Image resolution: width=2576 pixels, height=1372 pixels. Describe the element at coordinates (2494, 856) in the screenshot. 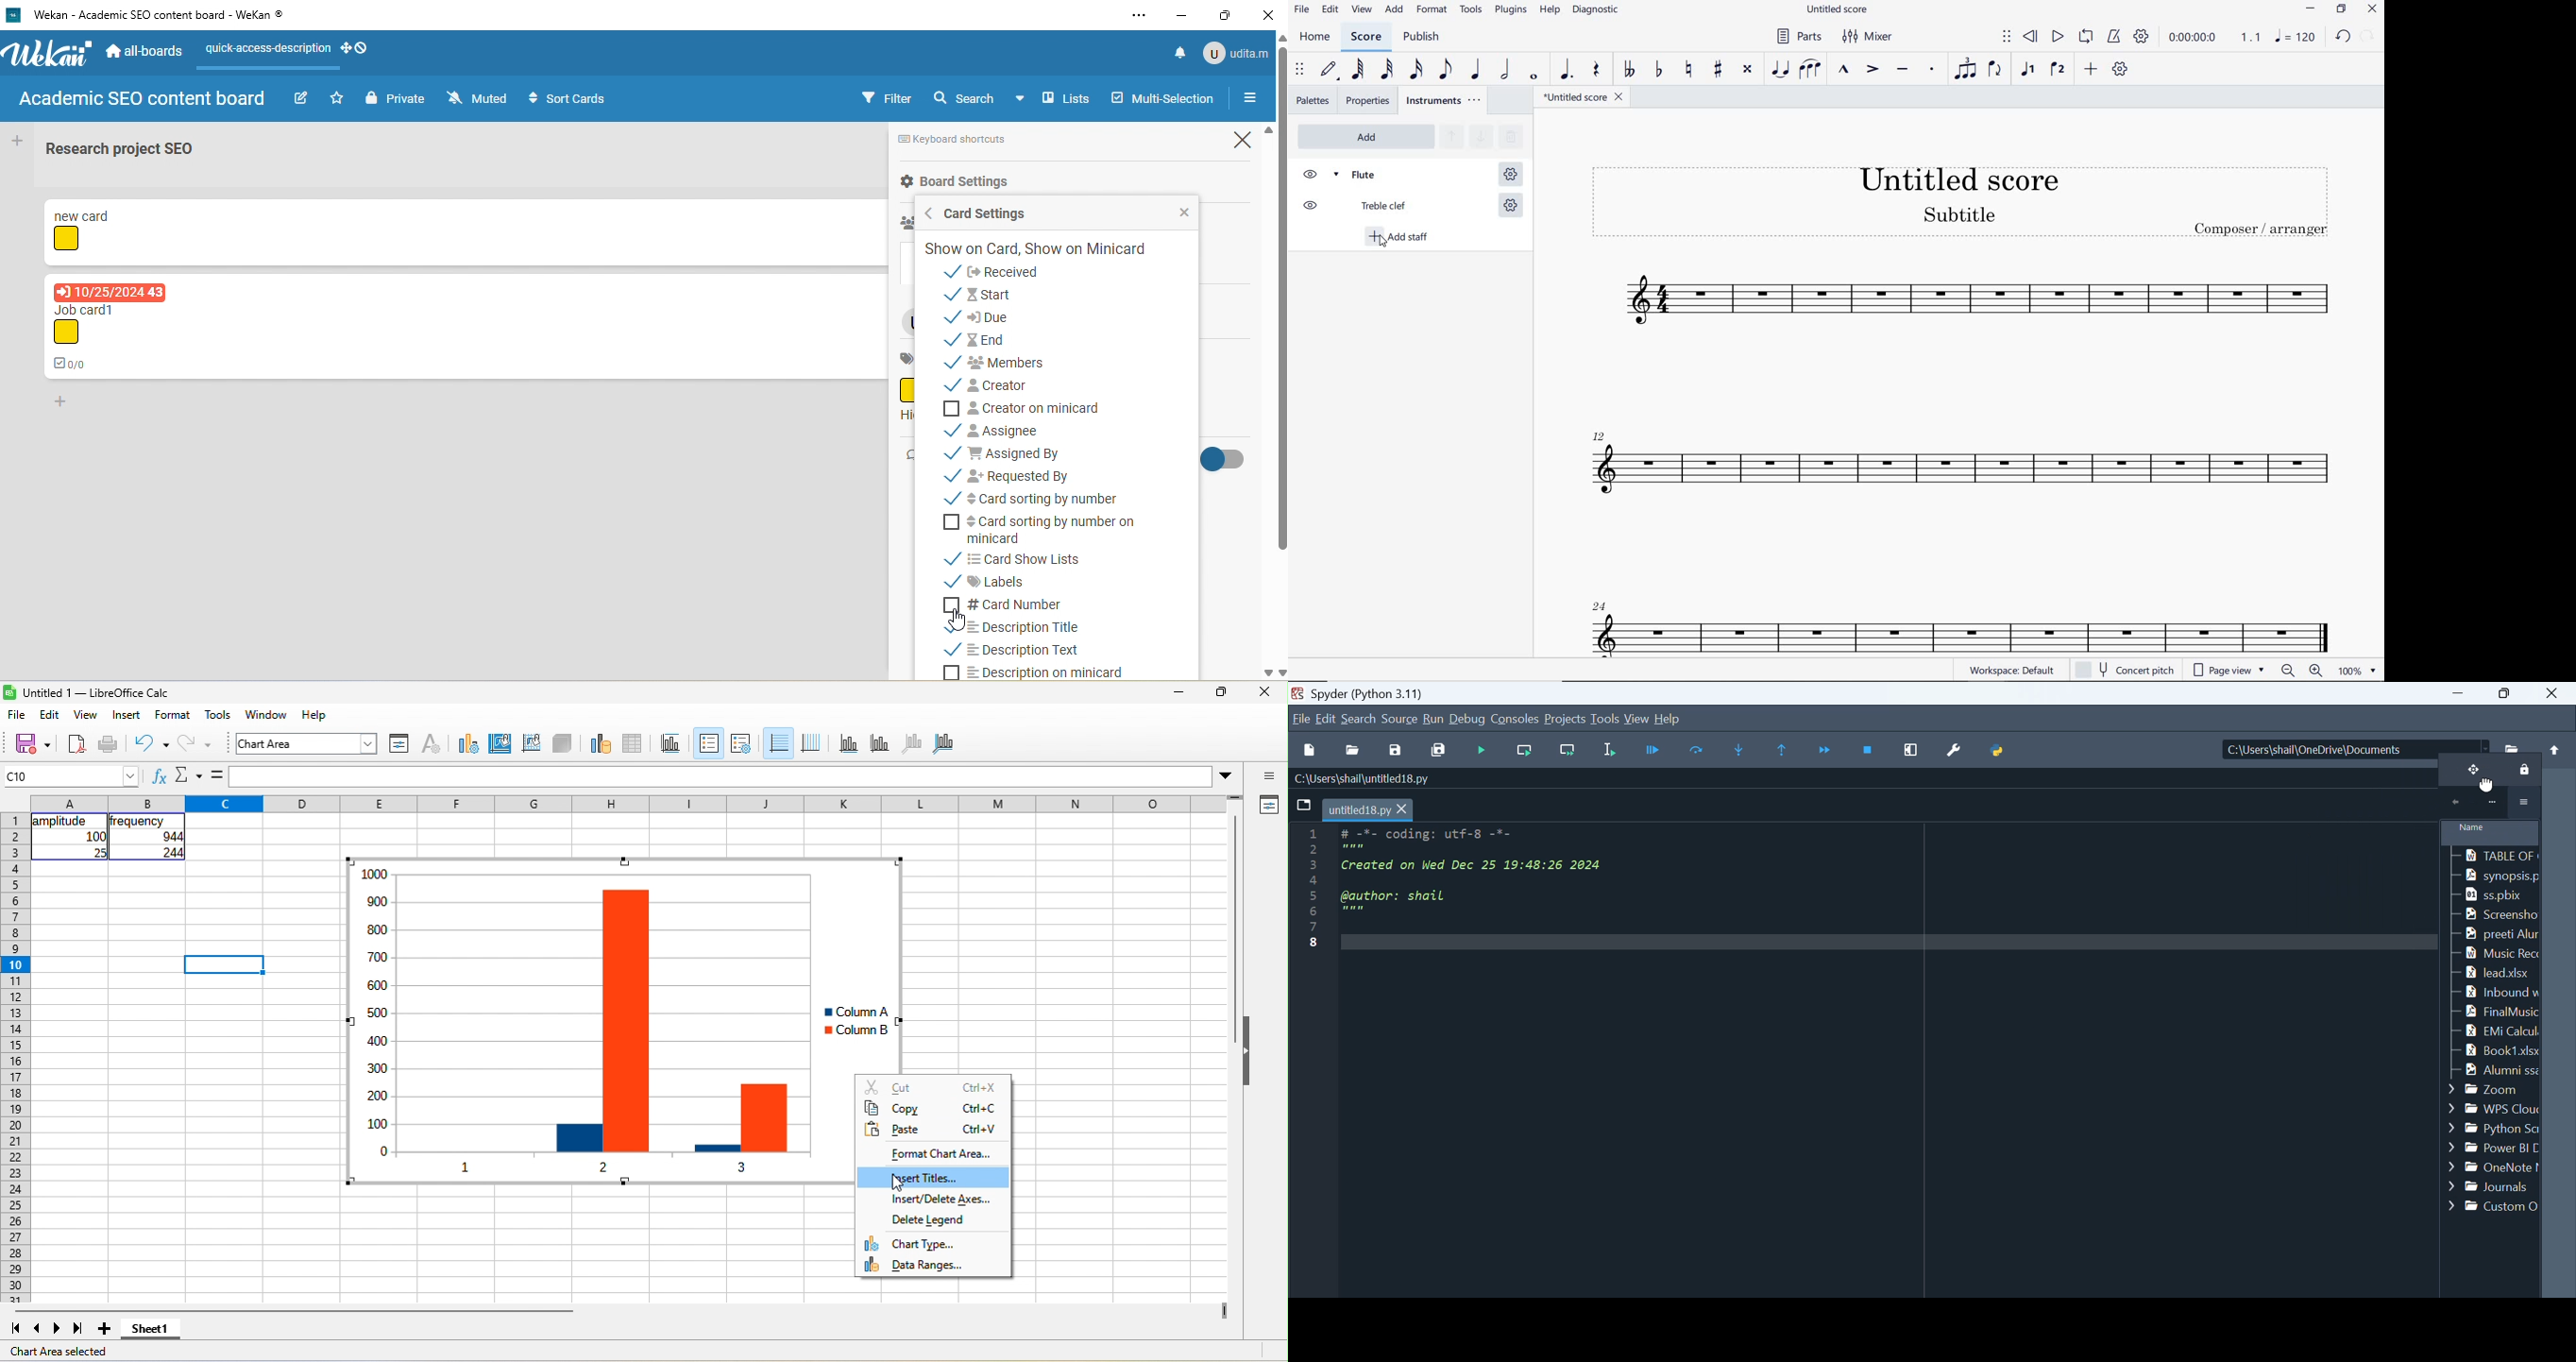

I see `TABLE OF..` at that location.